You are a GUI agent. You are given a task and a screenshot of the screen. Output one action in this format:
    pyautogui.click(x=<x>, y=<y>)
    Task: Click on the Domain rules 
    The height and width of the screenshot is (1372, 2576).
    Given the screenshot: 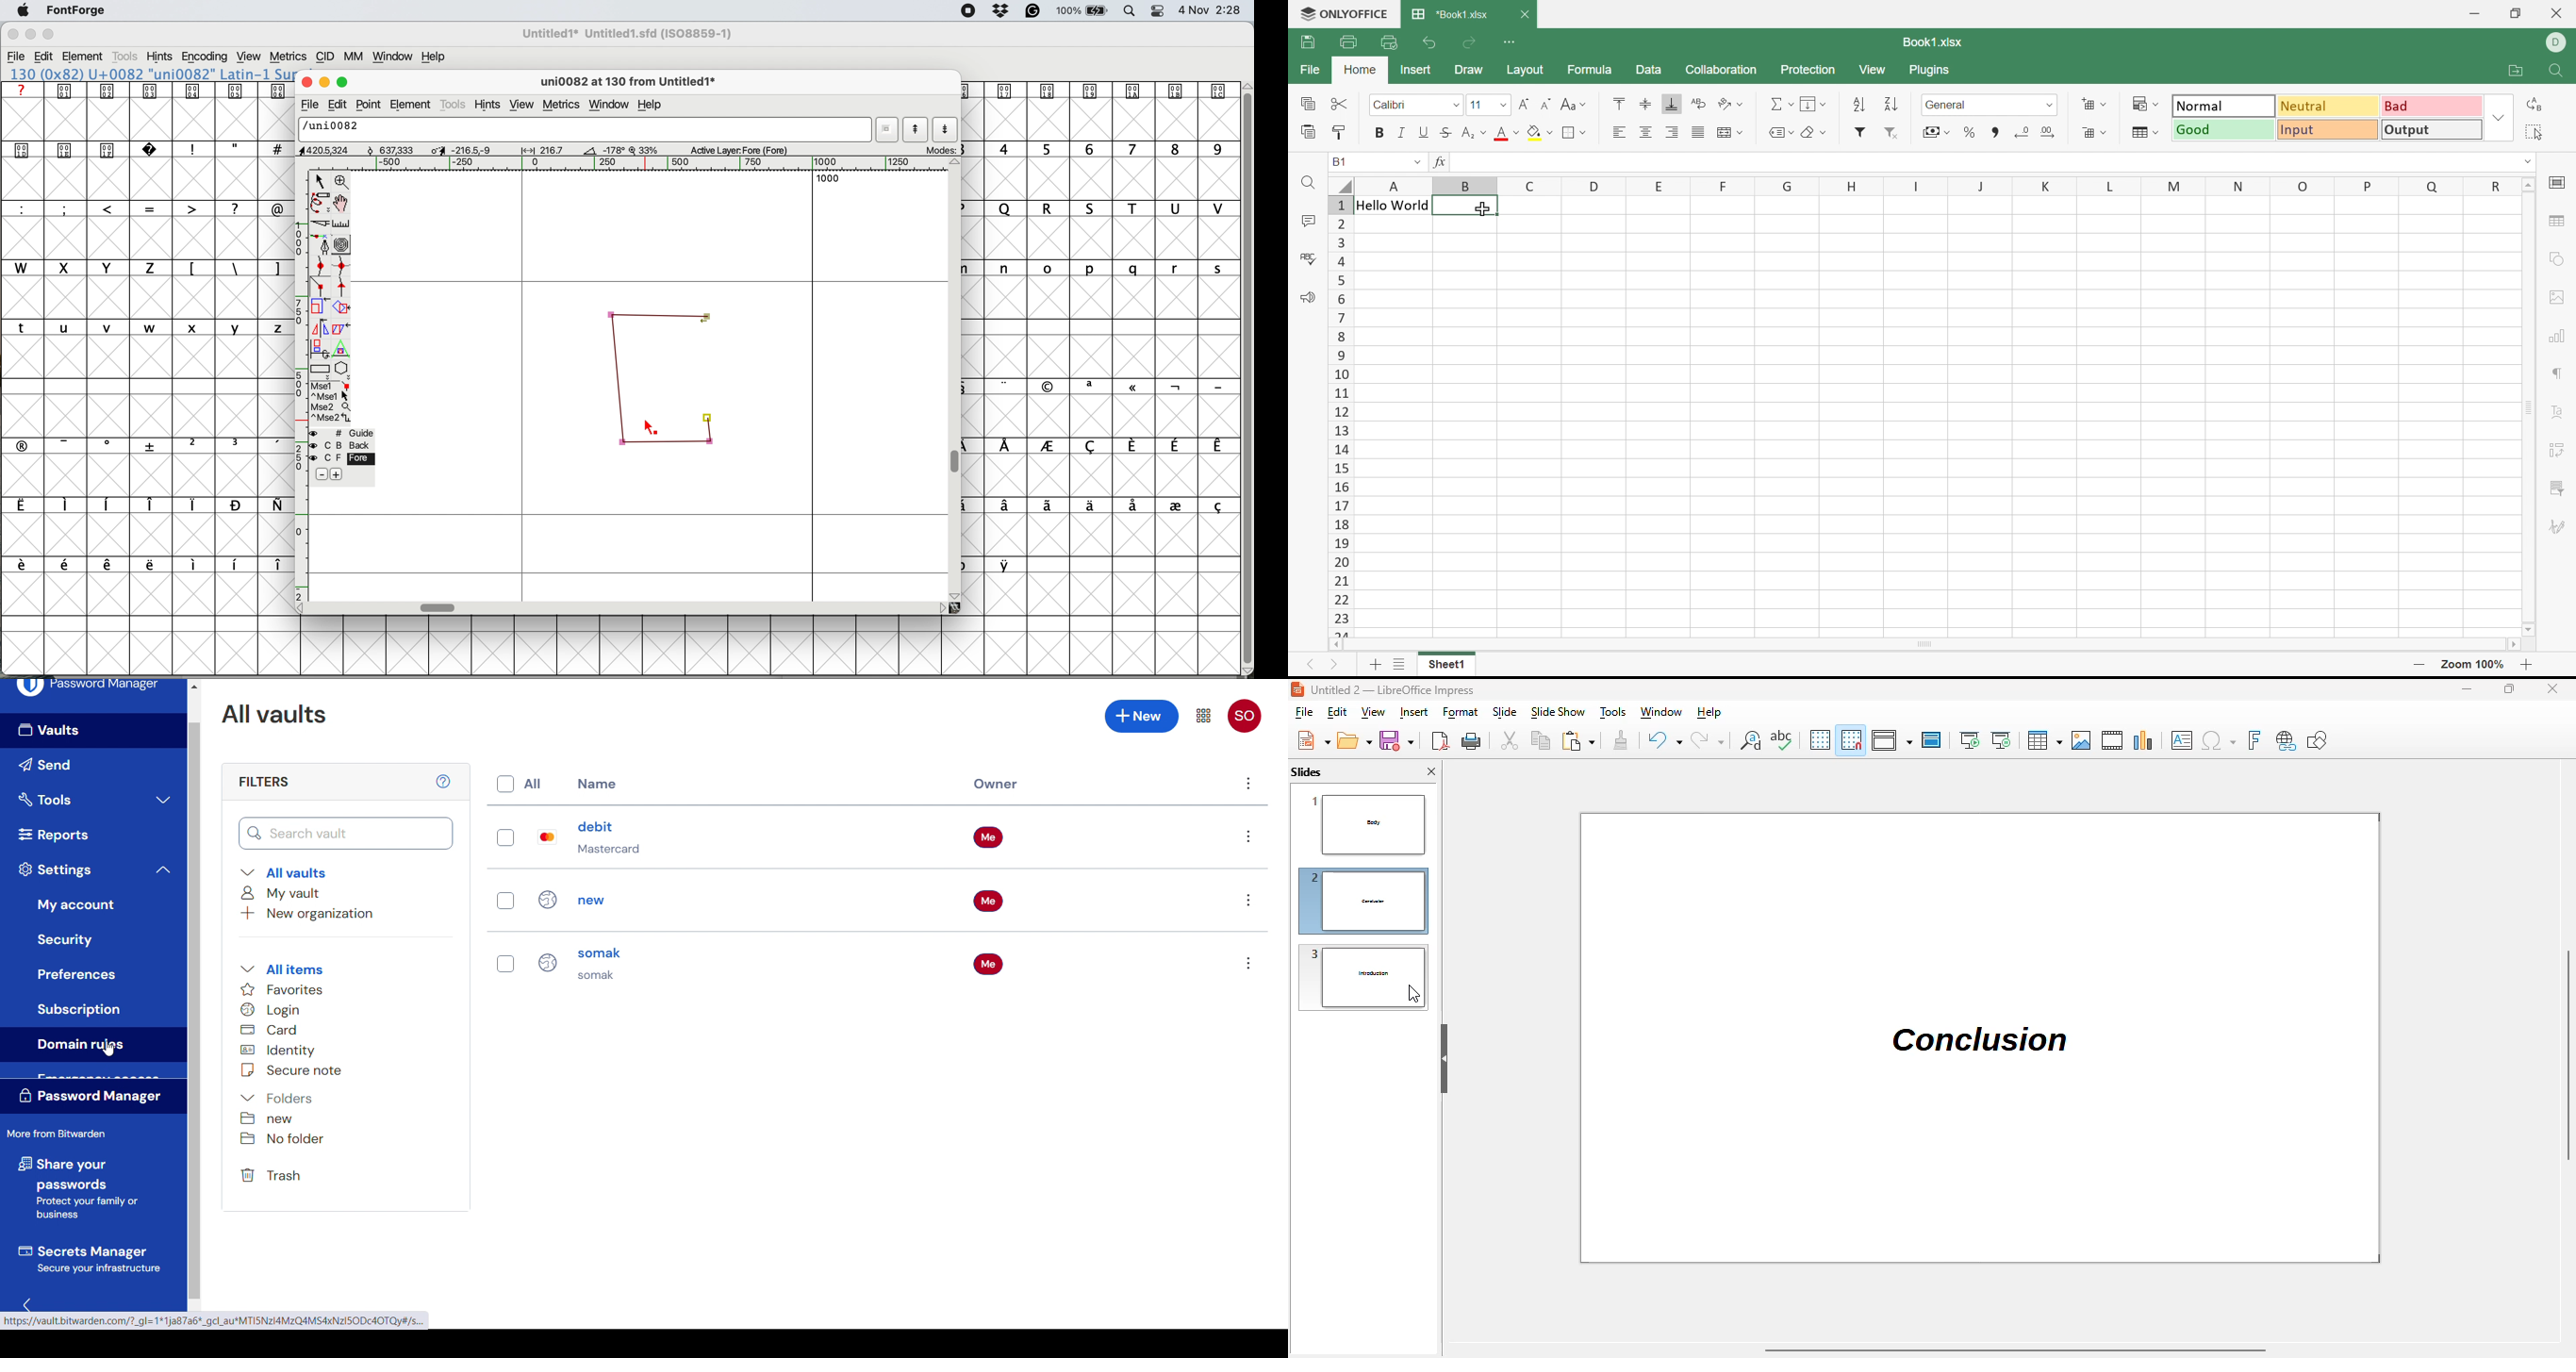 What is the action you would take?
    pyautogui.click(x=91, y=1045)
    